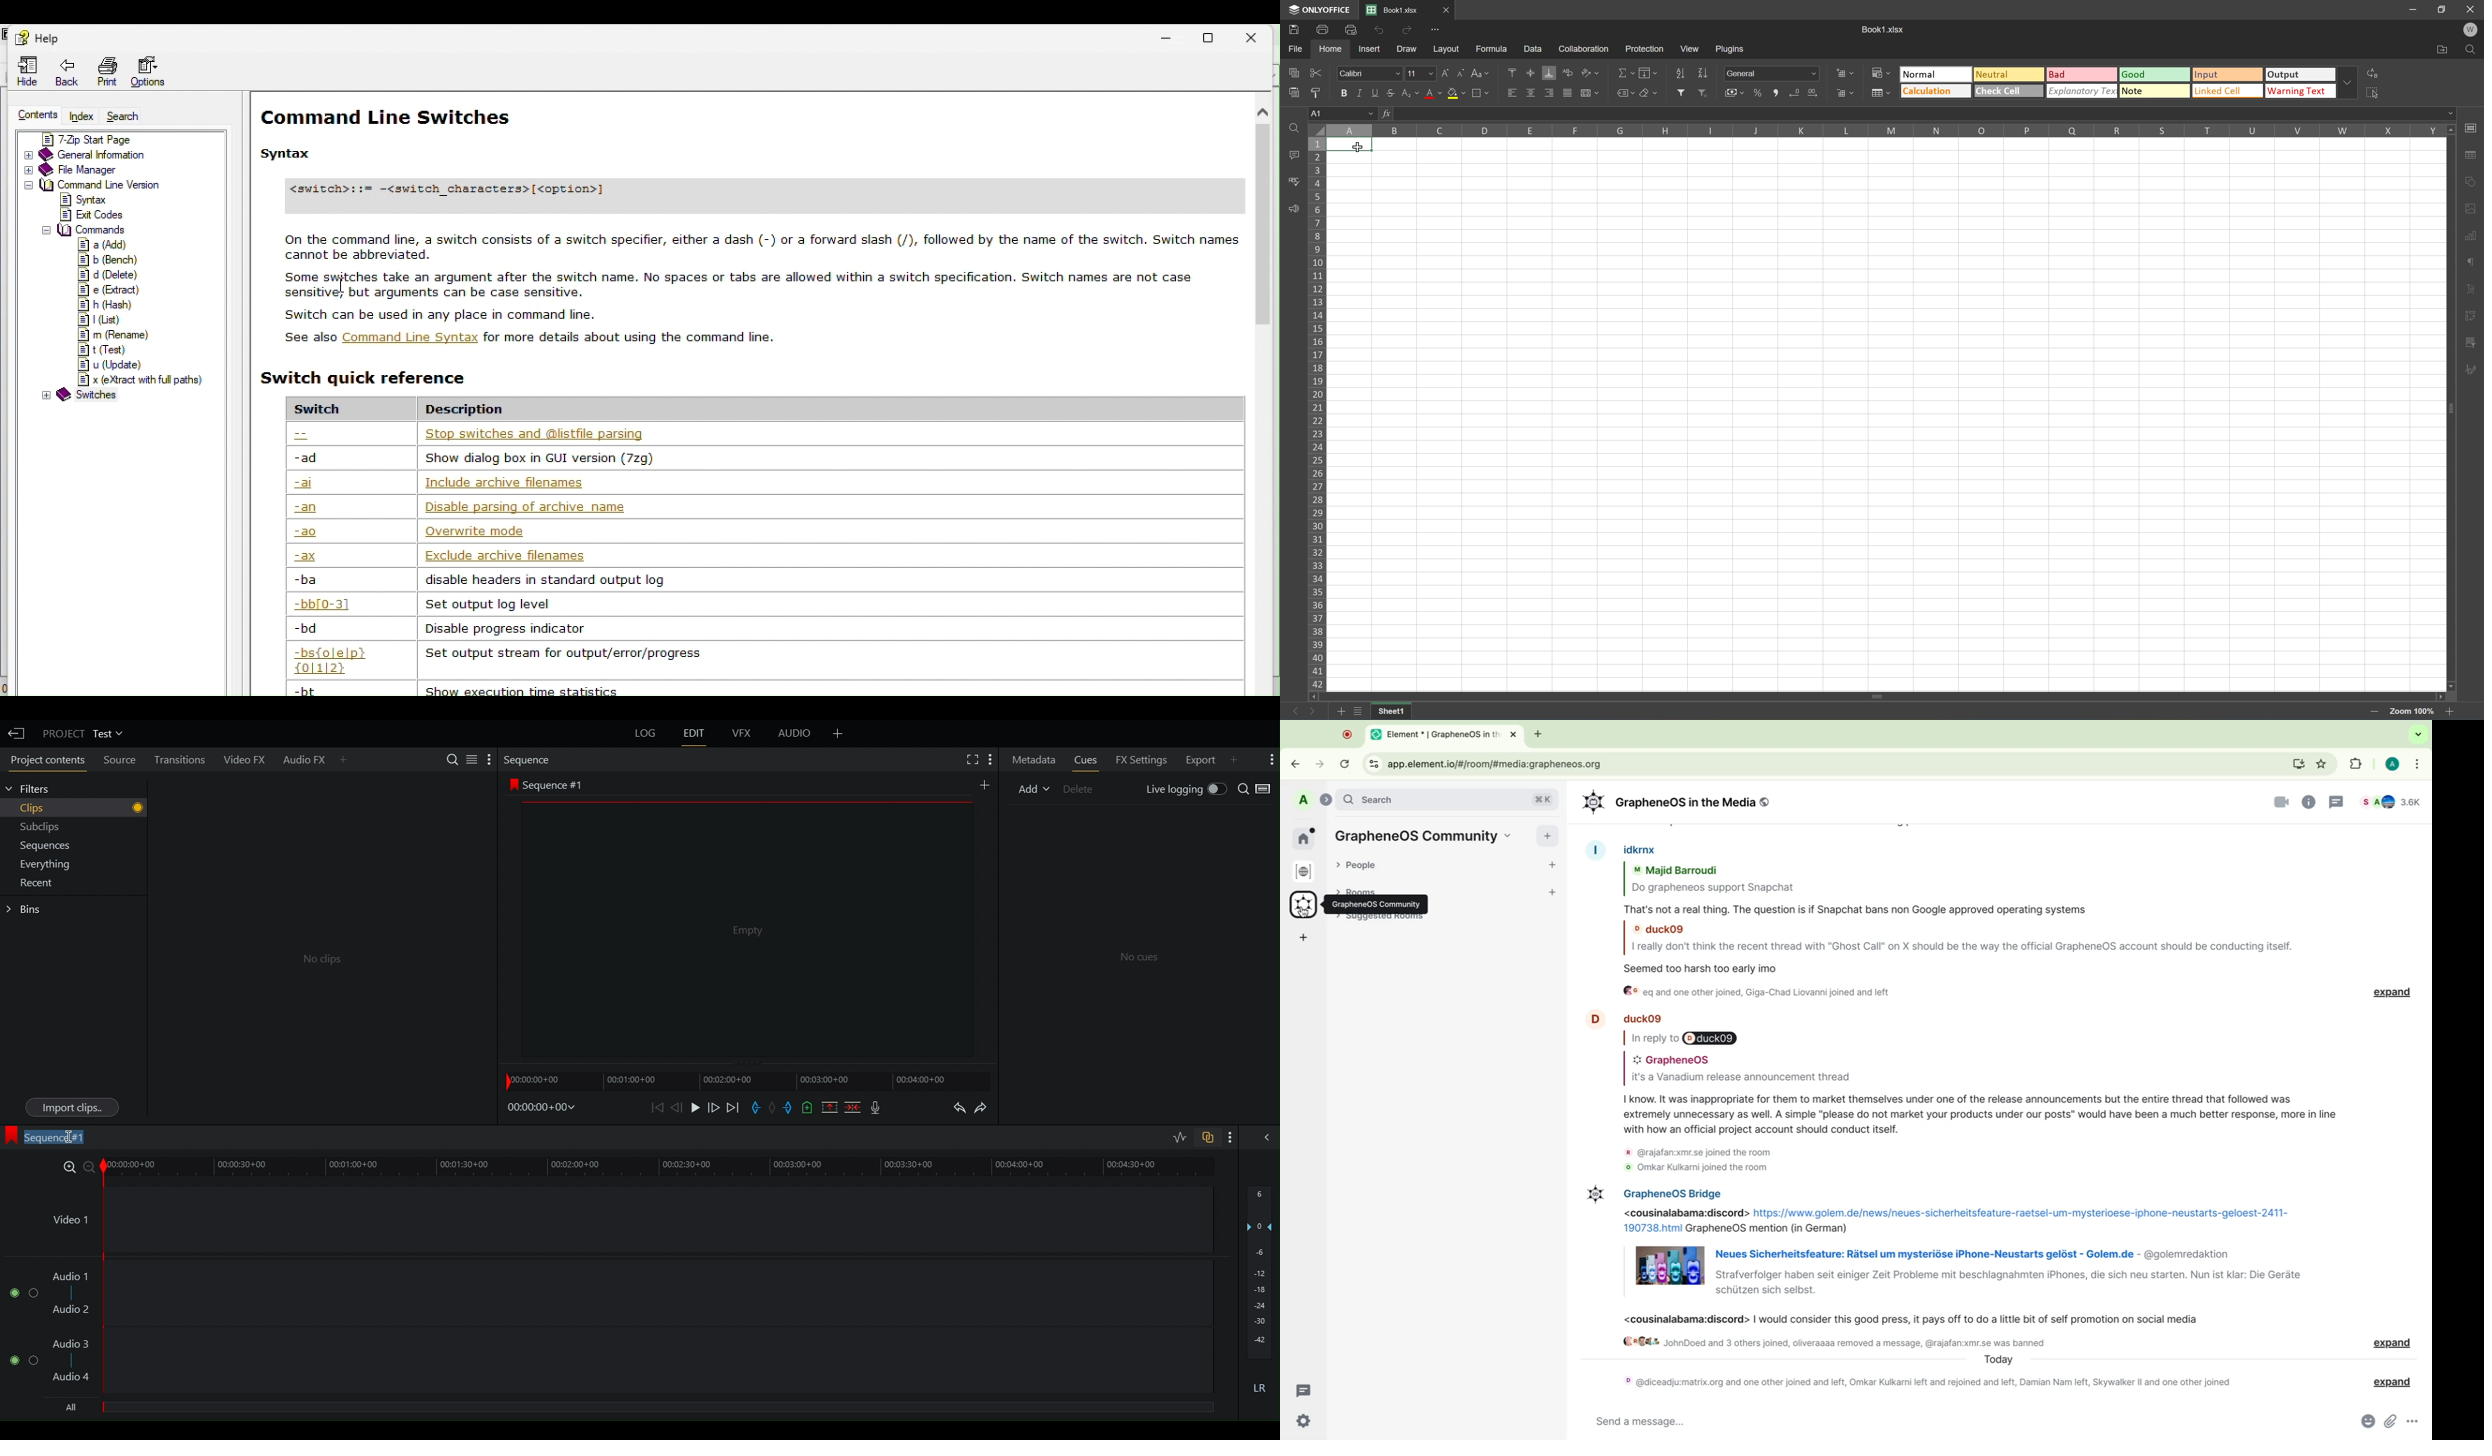 This screenshot has height=1456, width=2492. I want to click on scroll bar, so click(1264, 229).